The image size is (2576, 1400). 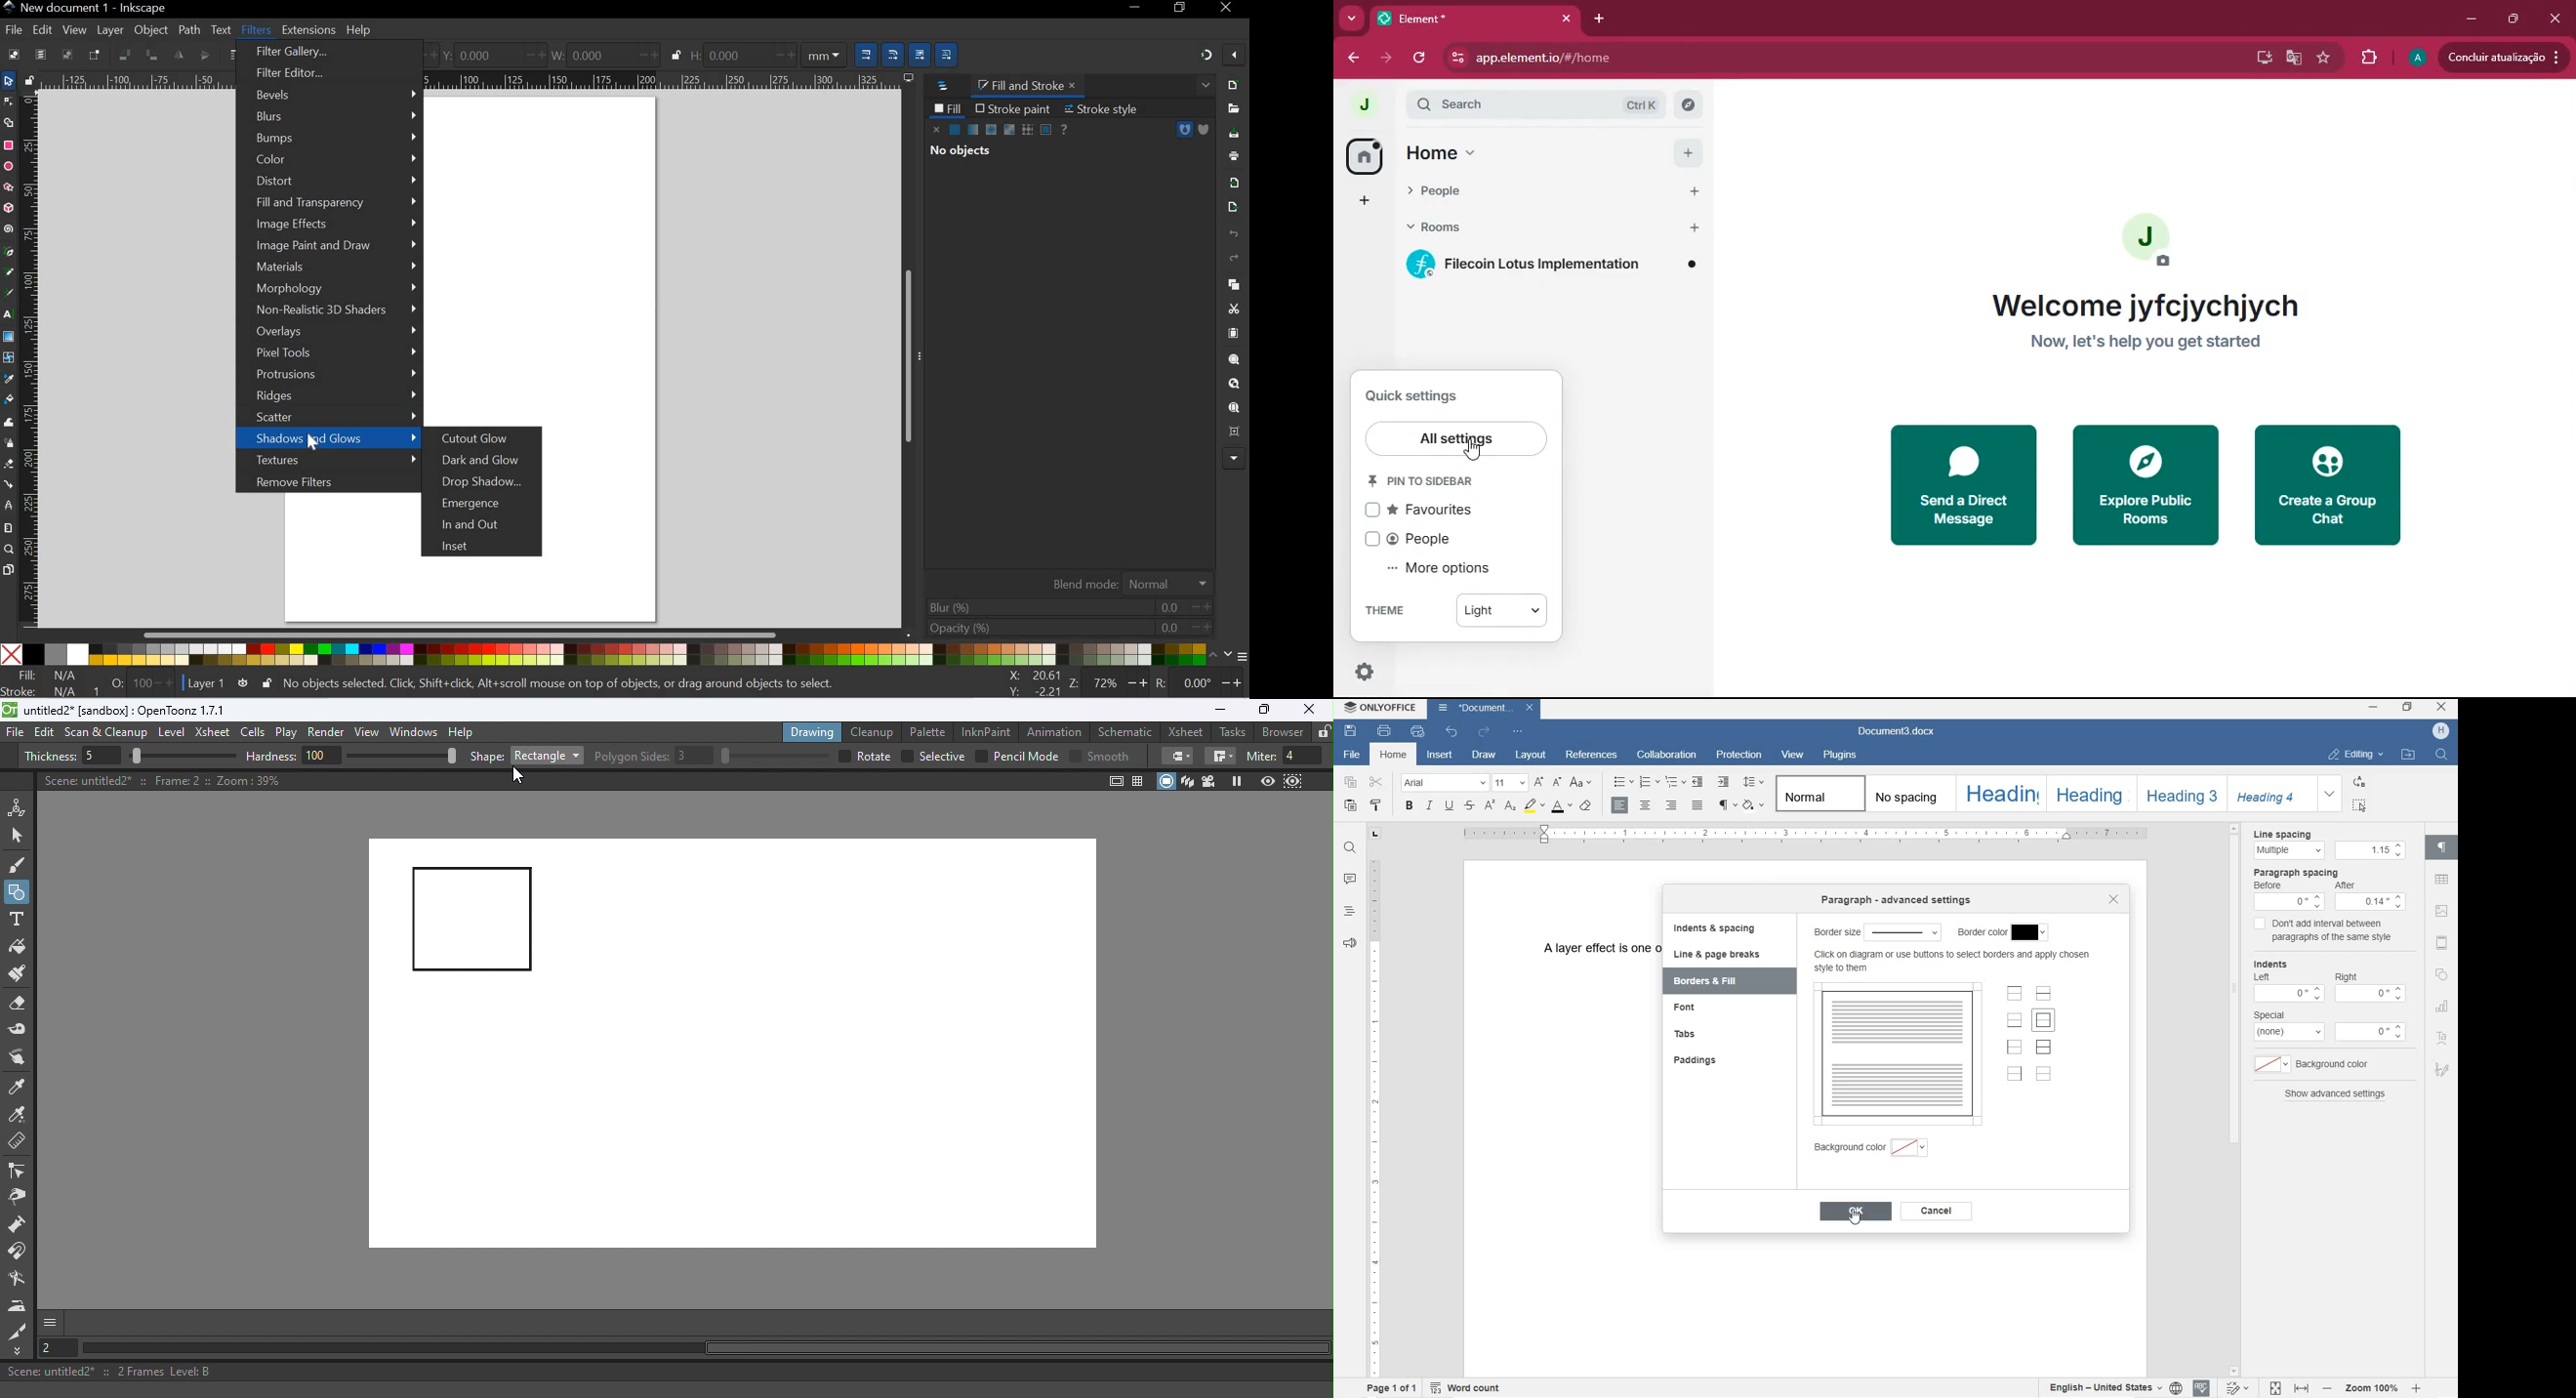 What do you see at coordinates (18, 1143) in the screenshot?
I see `Ruler tool` at bounding box center [18, 1143].